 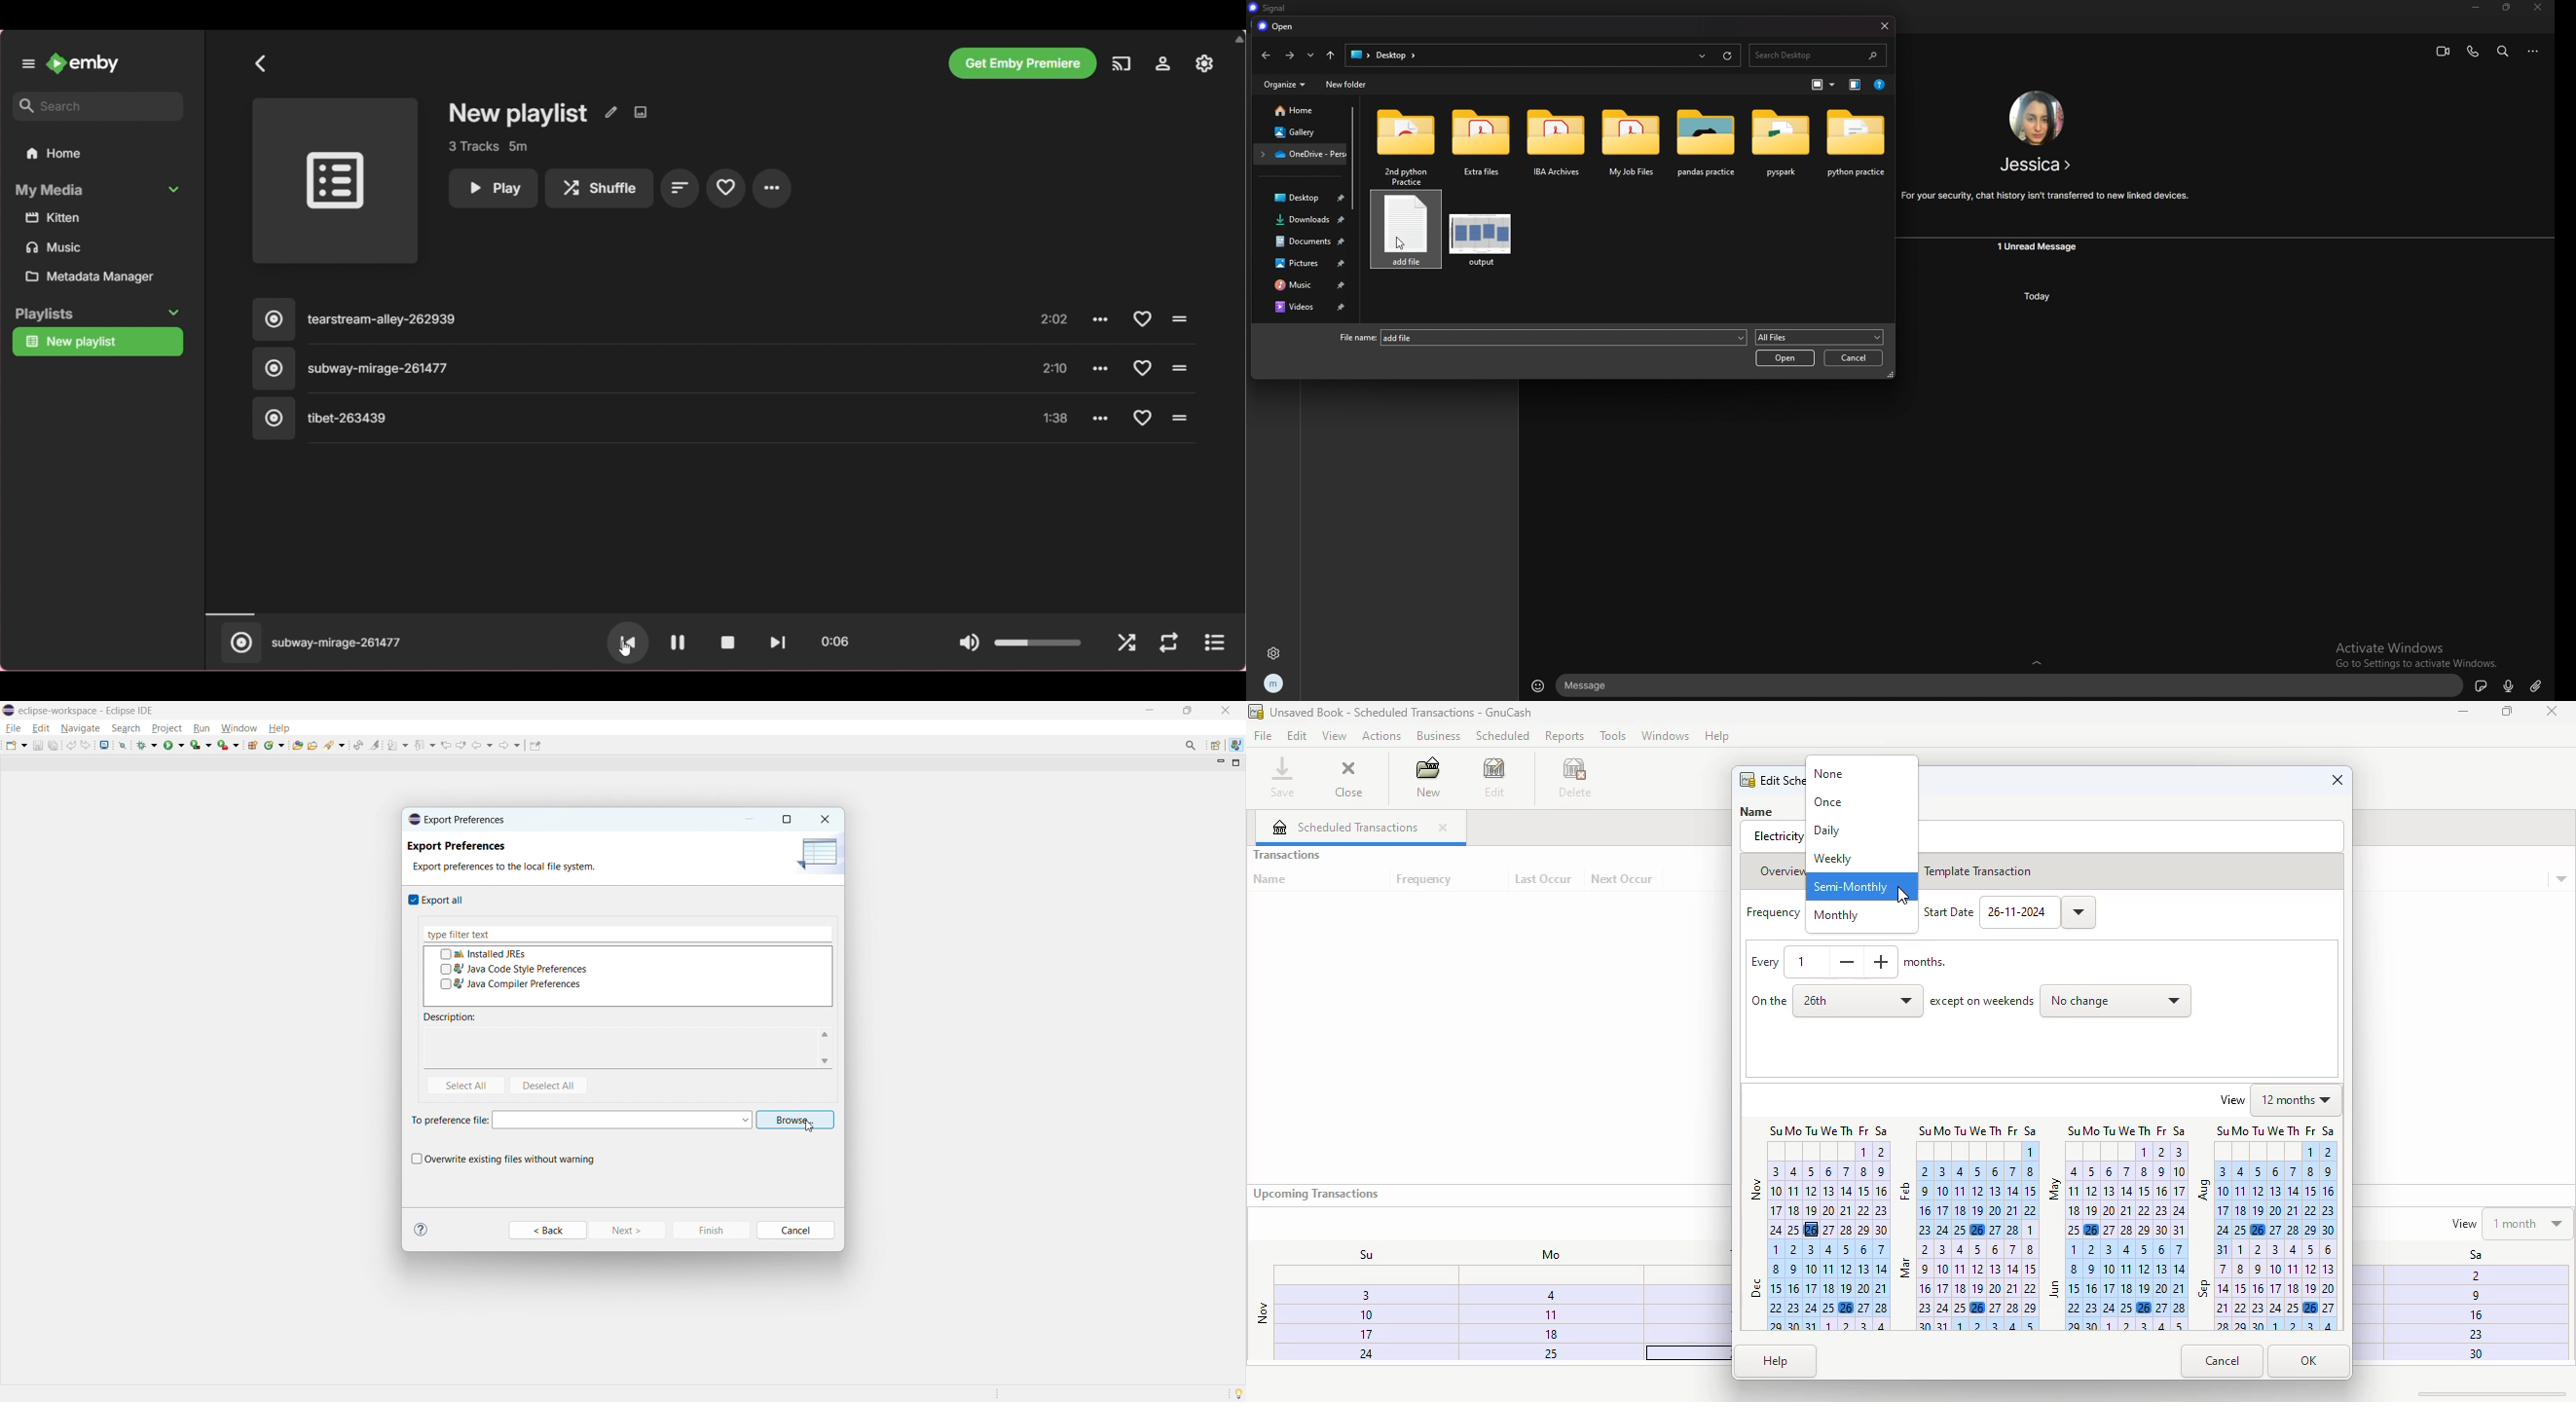 What do you see at coordinates (825, 1060) in the screenshot?
I see `scroll down` at bounding box center [825, 1060].